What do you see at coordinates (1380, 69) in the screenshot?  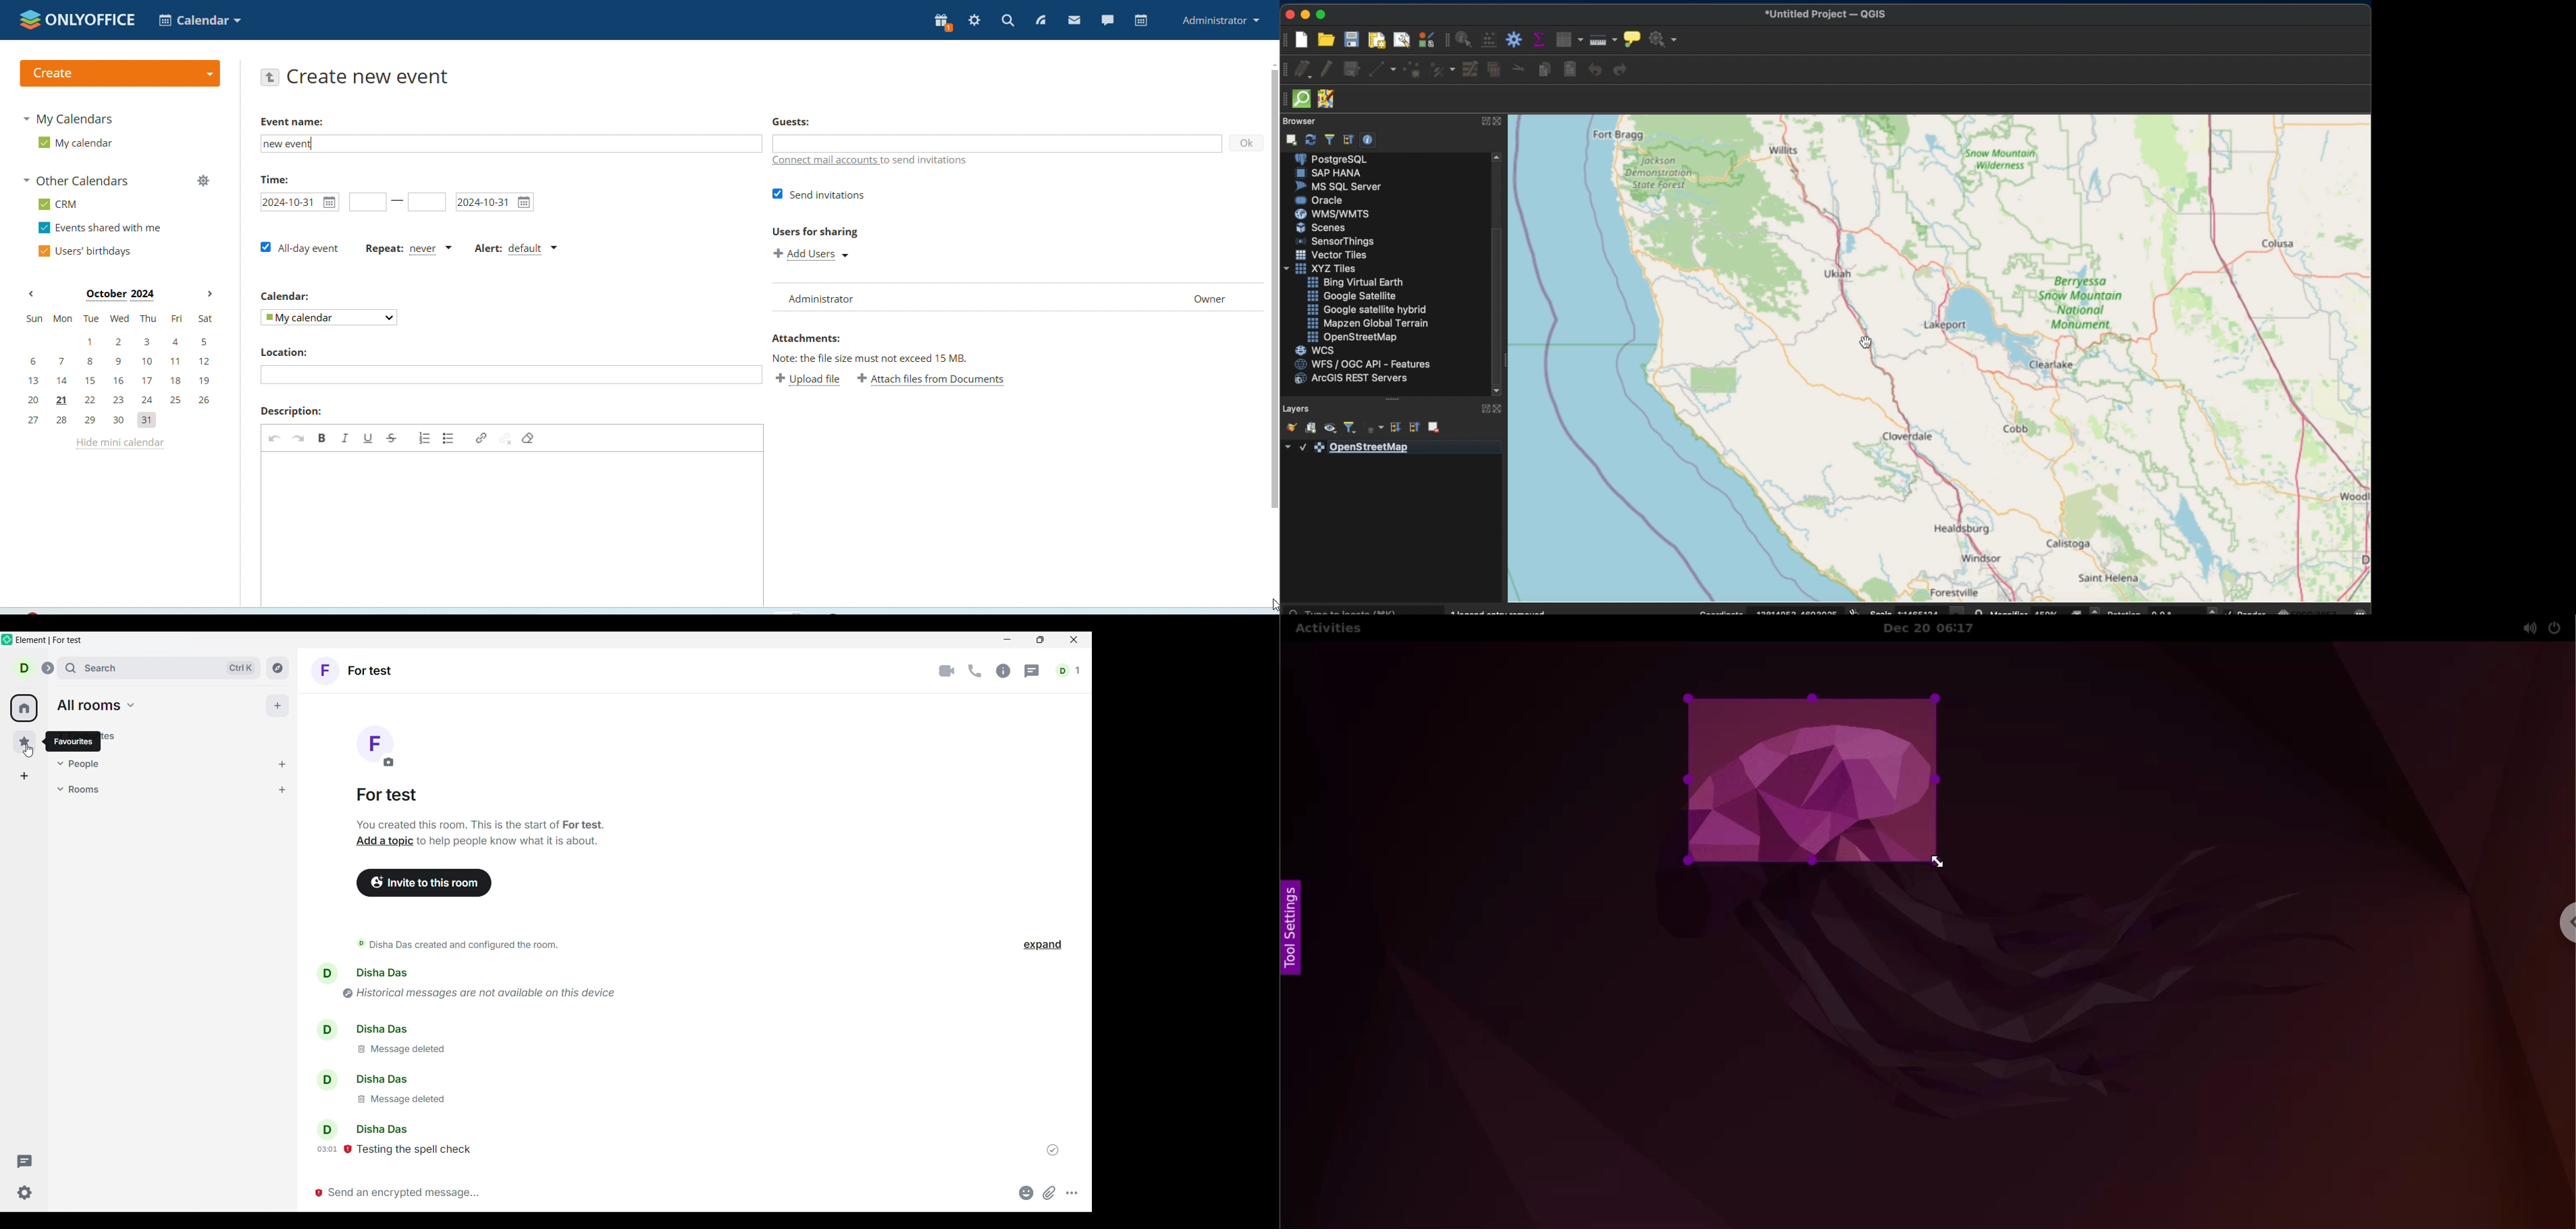 I see `digitize with segment` at bounding box center [1380, 69].